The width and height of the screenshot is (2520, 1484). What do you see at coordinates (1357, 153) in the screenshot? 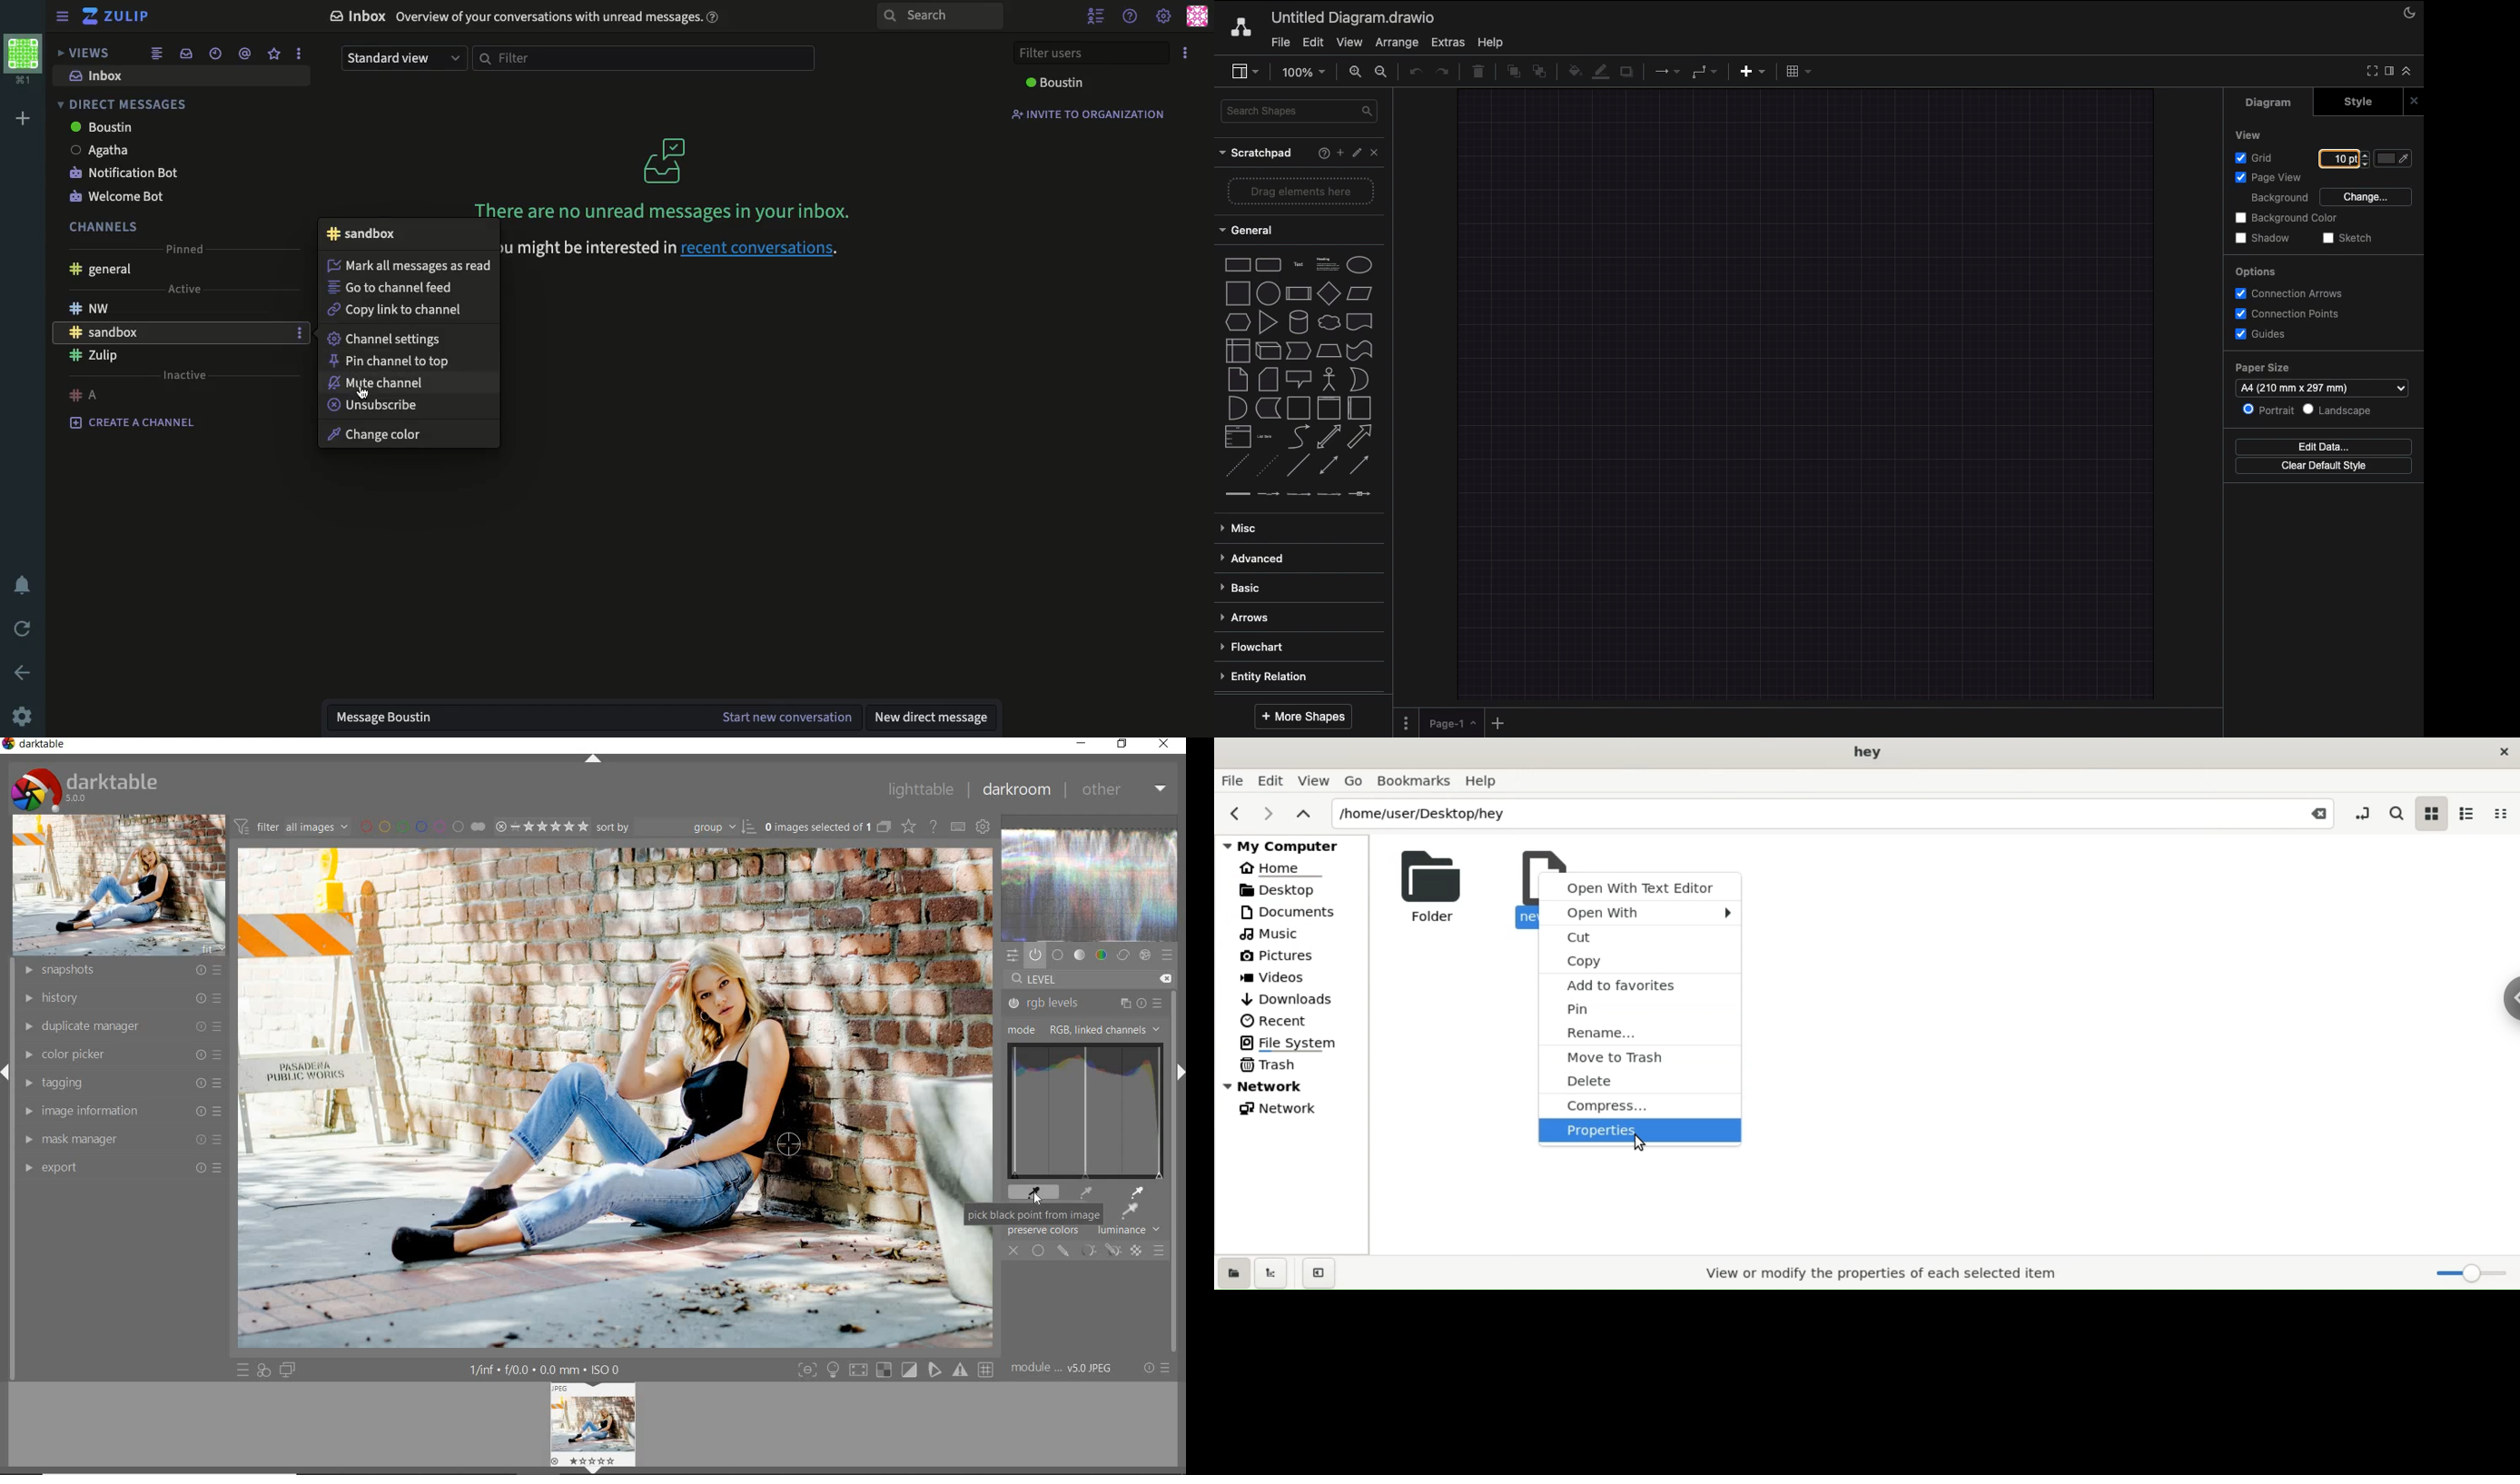
I see `Edit` at bounding box center [1357, 153].